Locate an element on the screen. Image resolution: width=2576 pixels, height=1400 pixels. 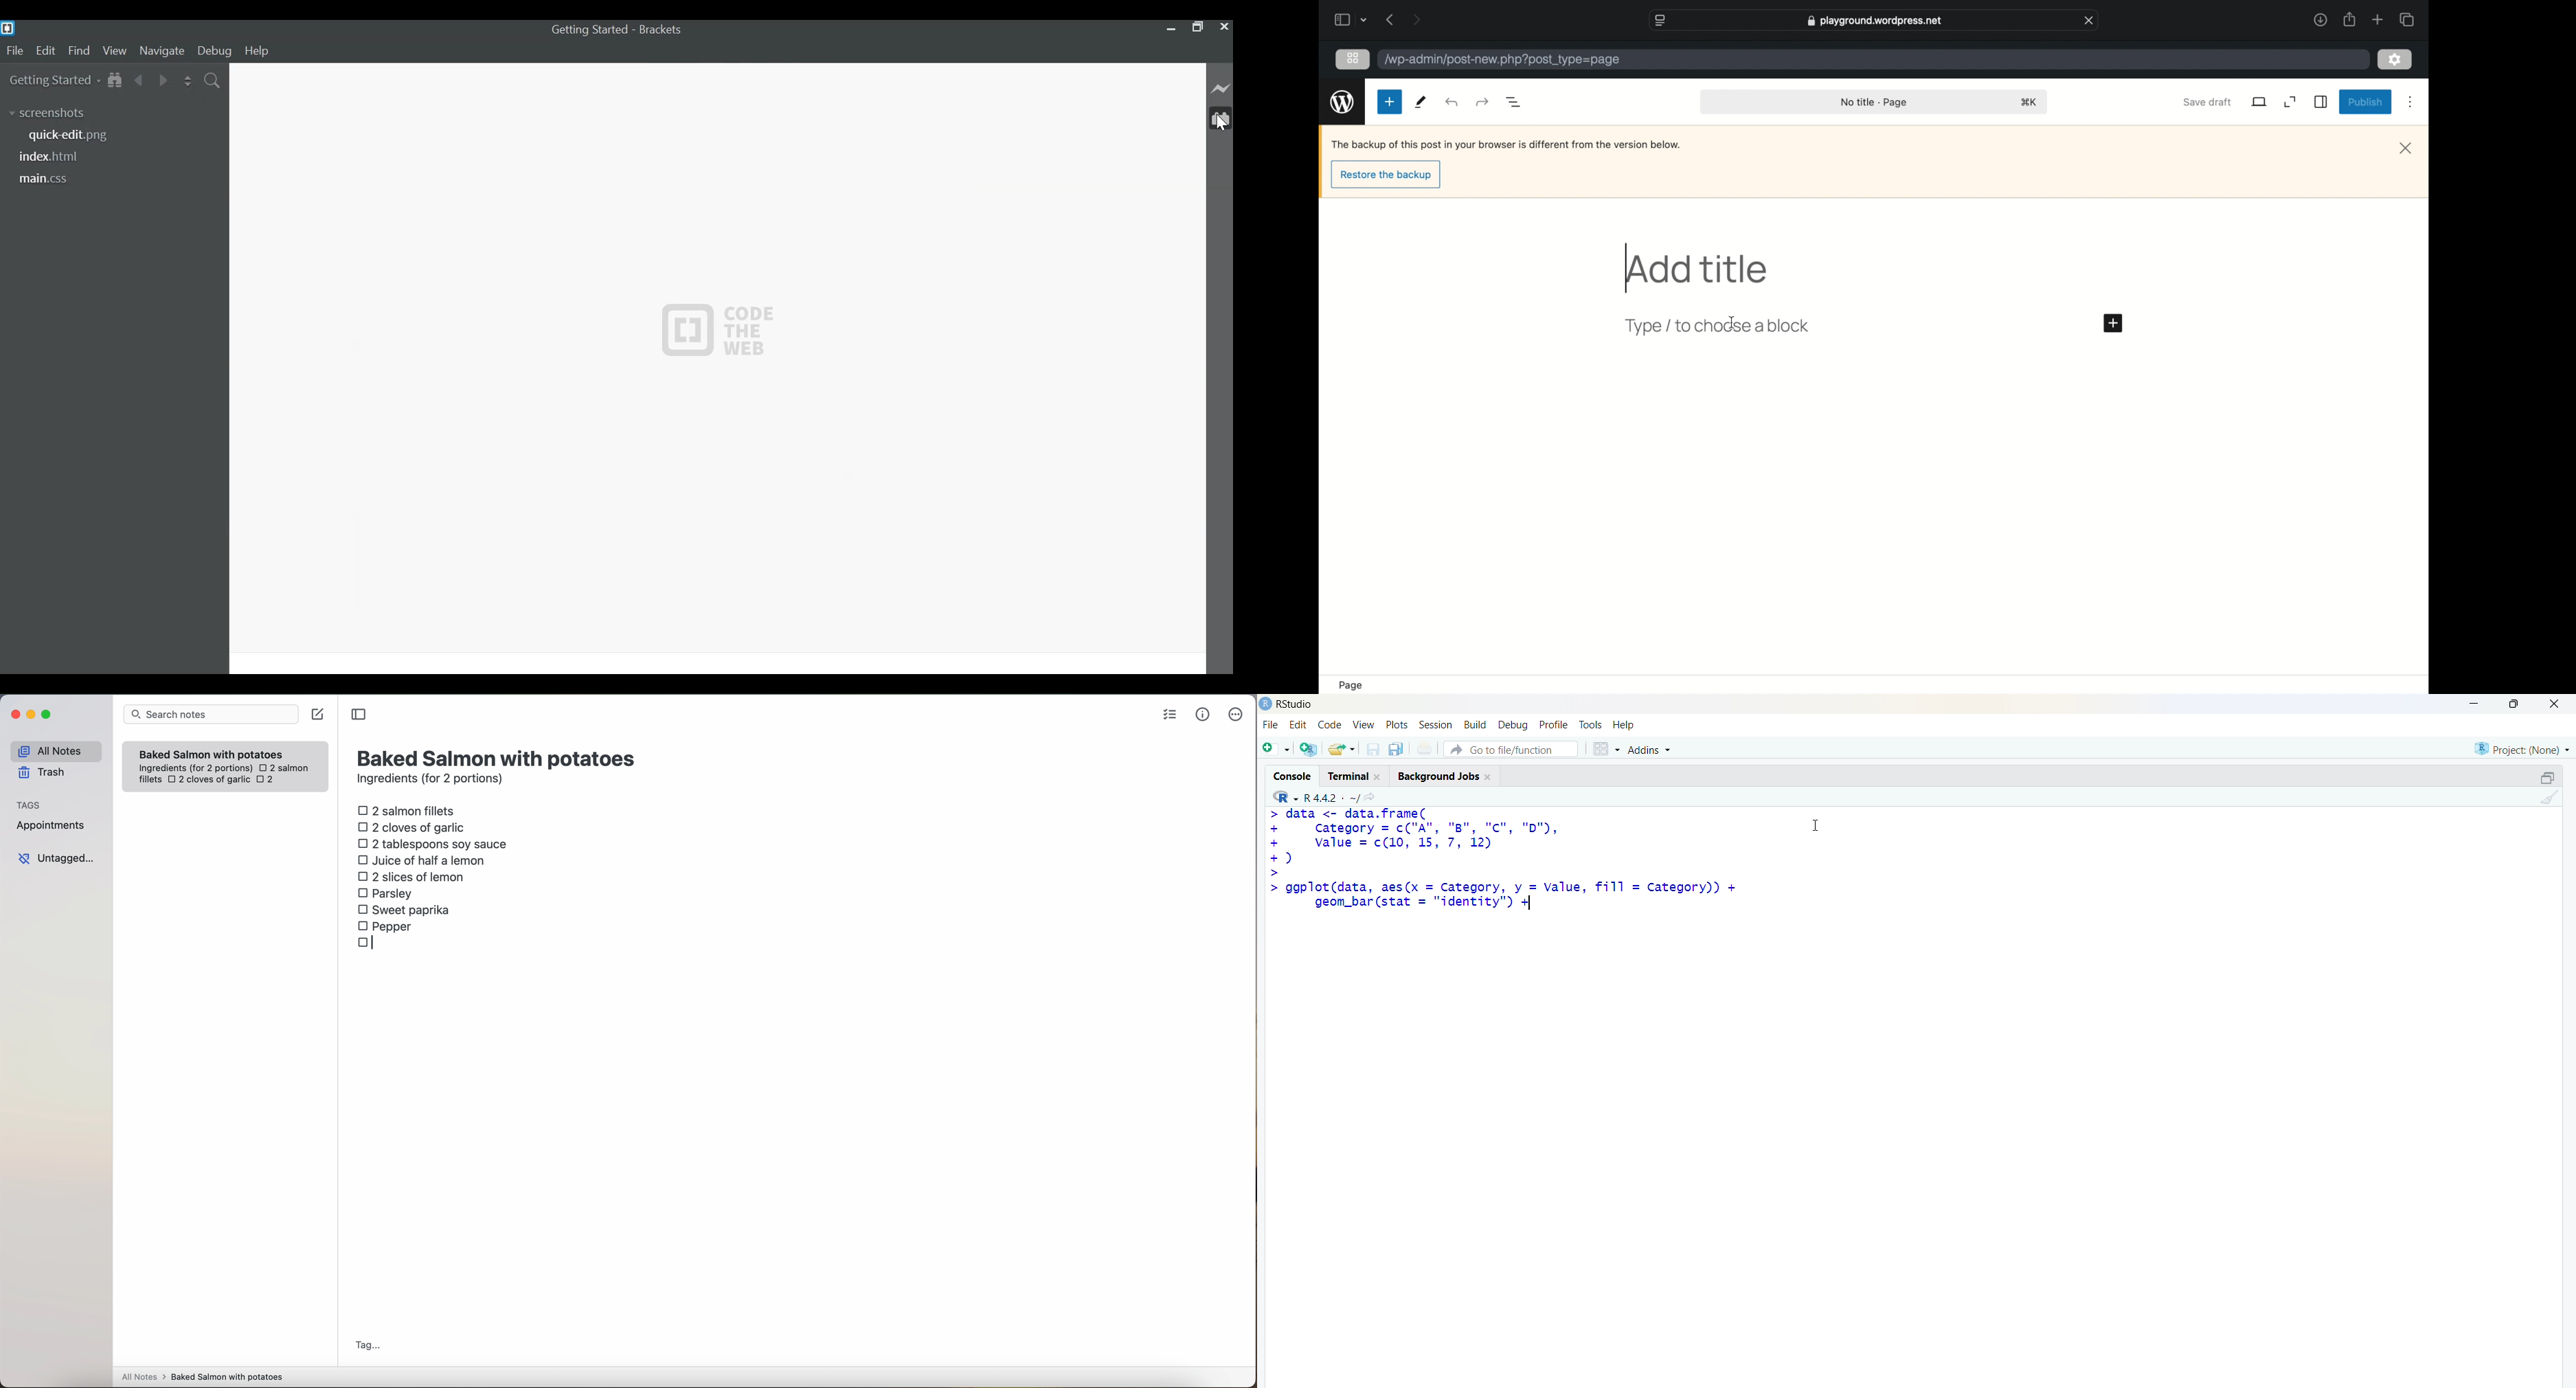
create a project is located at coordinates (1308, 748).